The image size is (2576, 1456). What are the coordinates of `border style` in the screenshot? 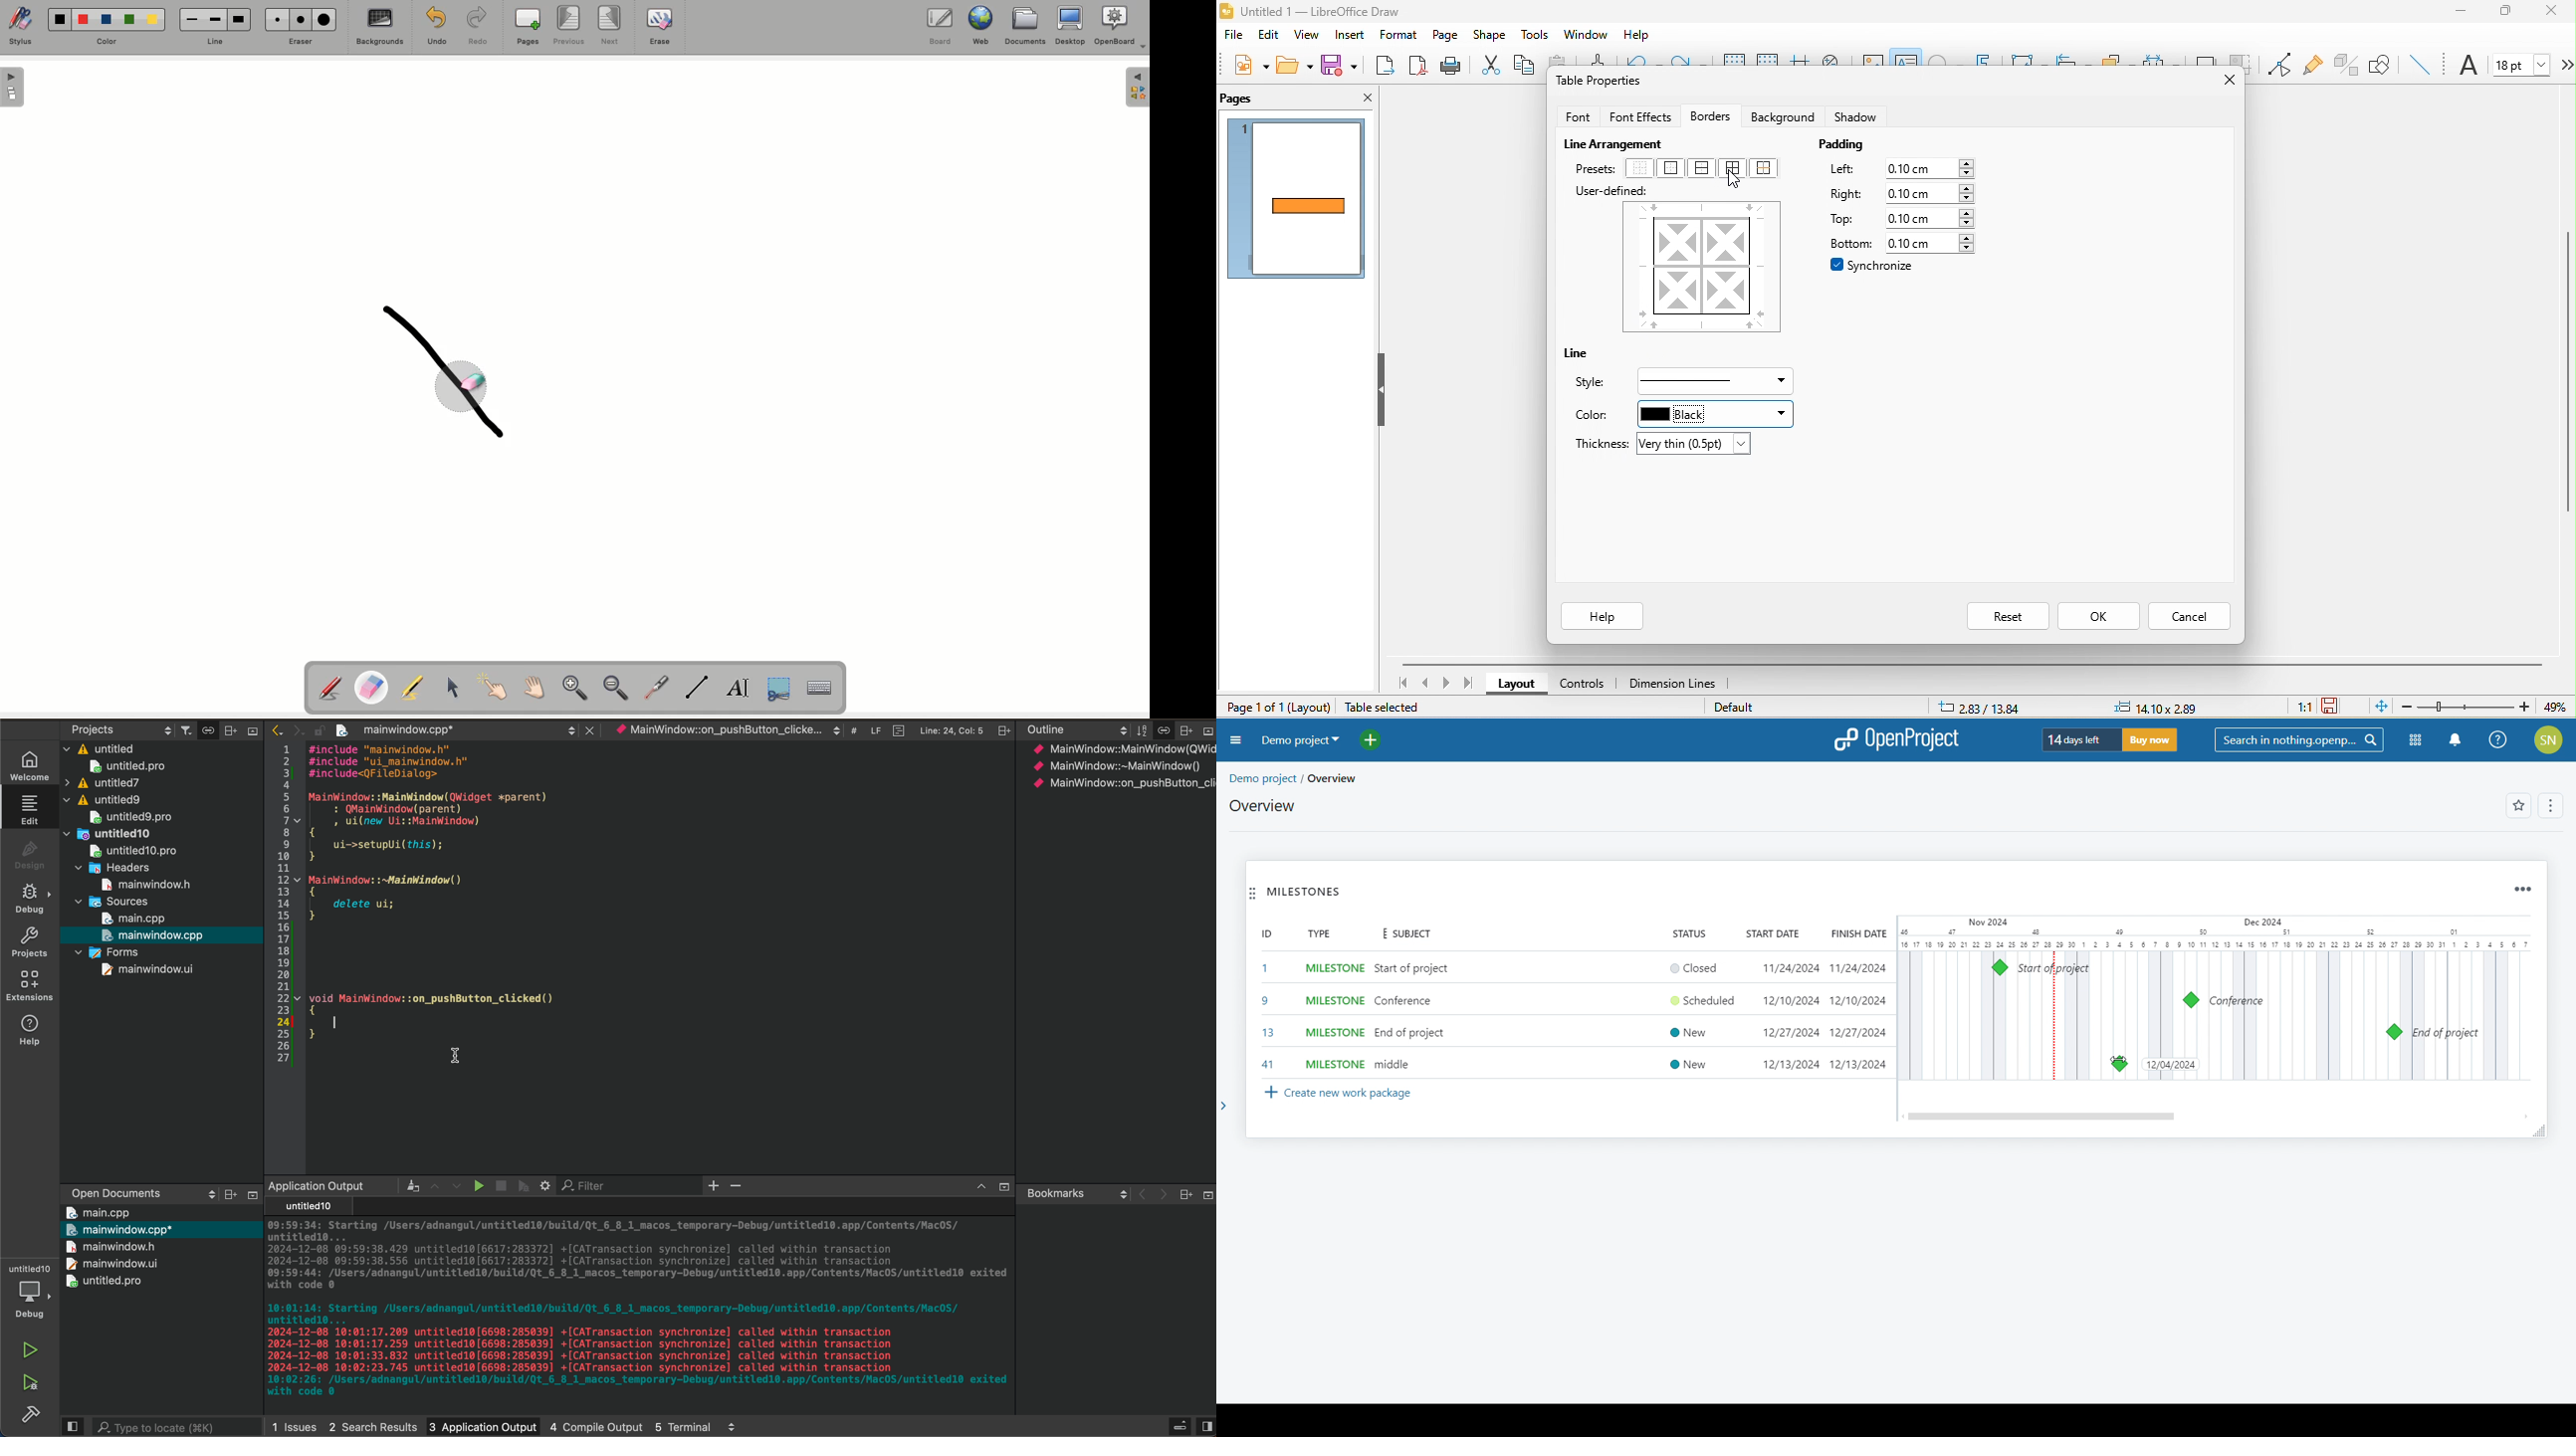 It's located at (1715, 382).